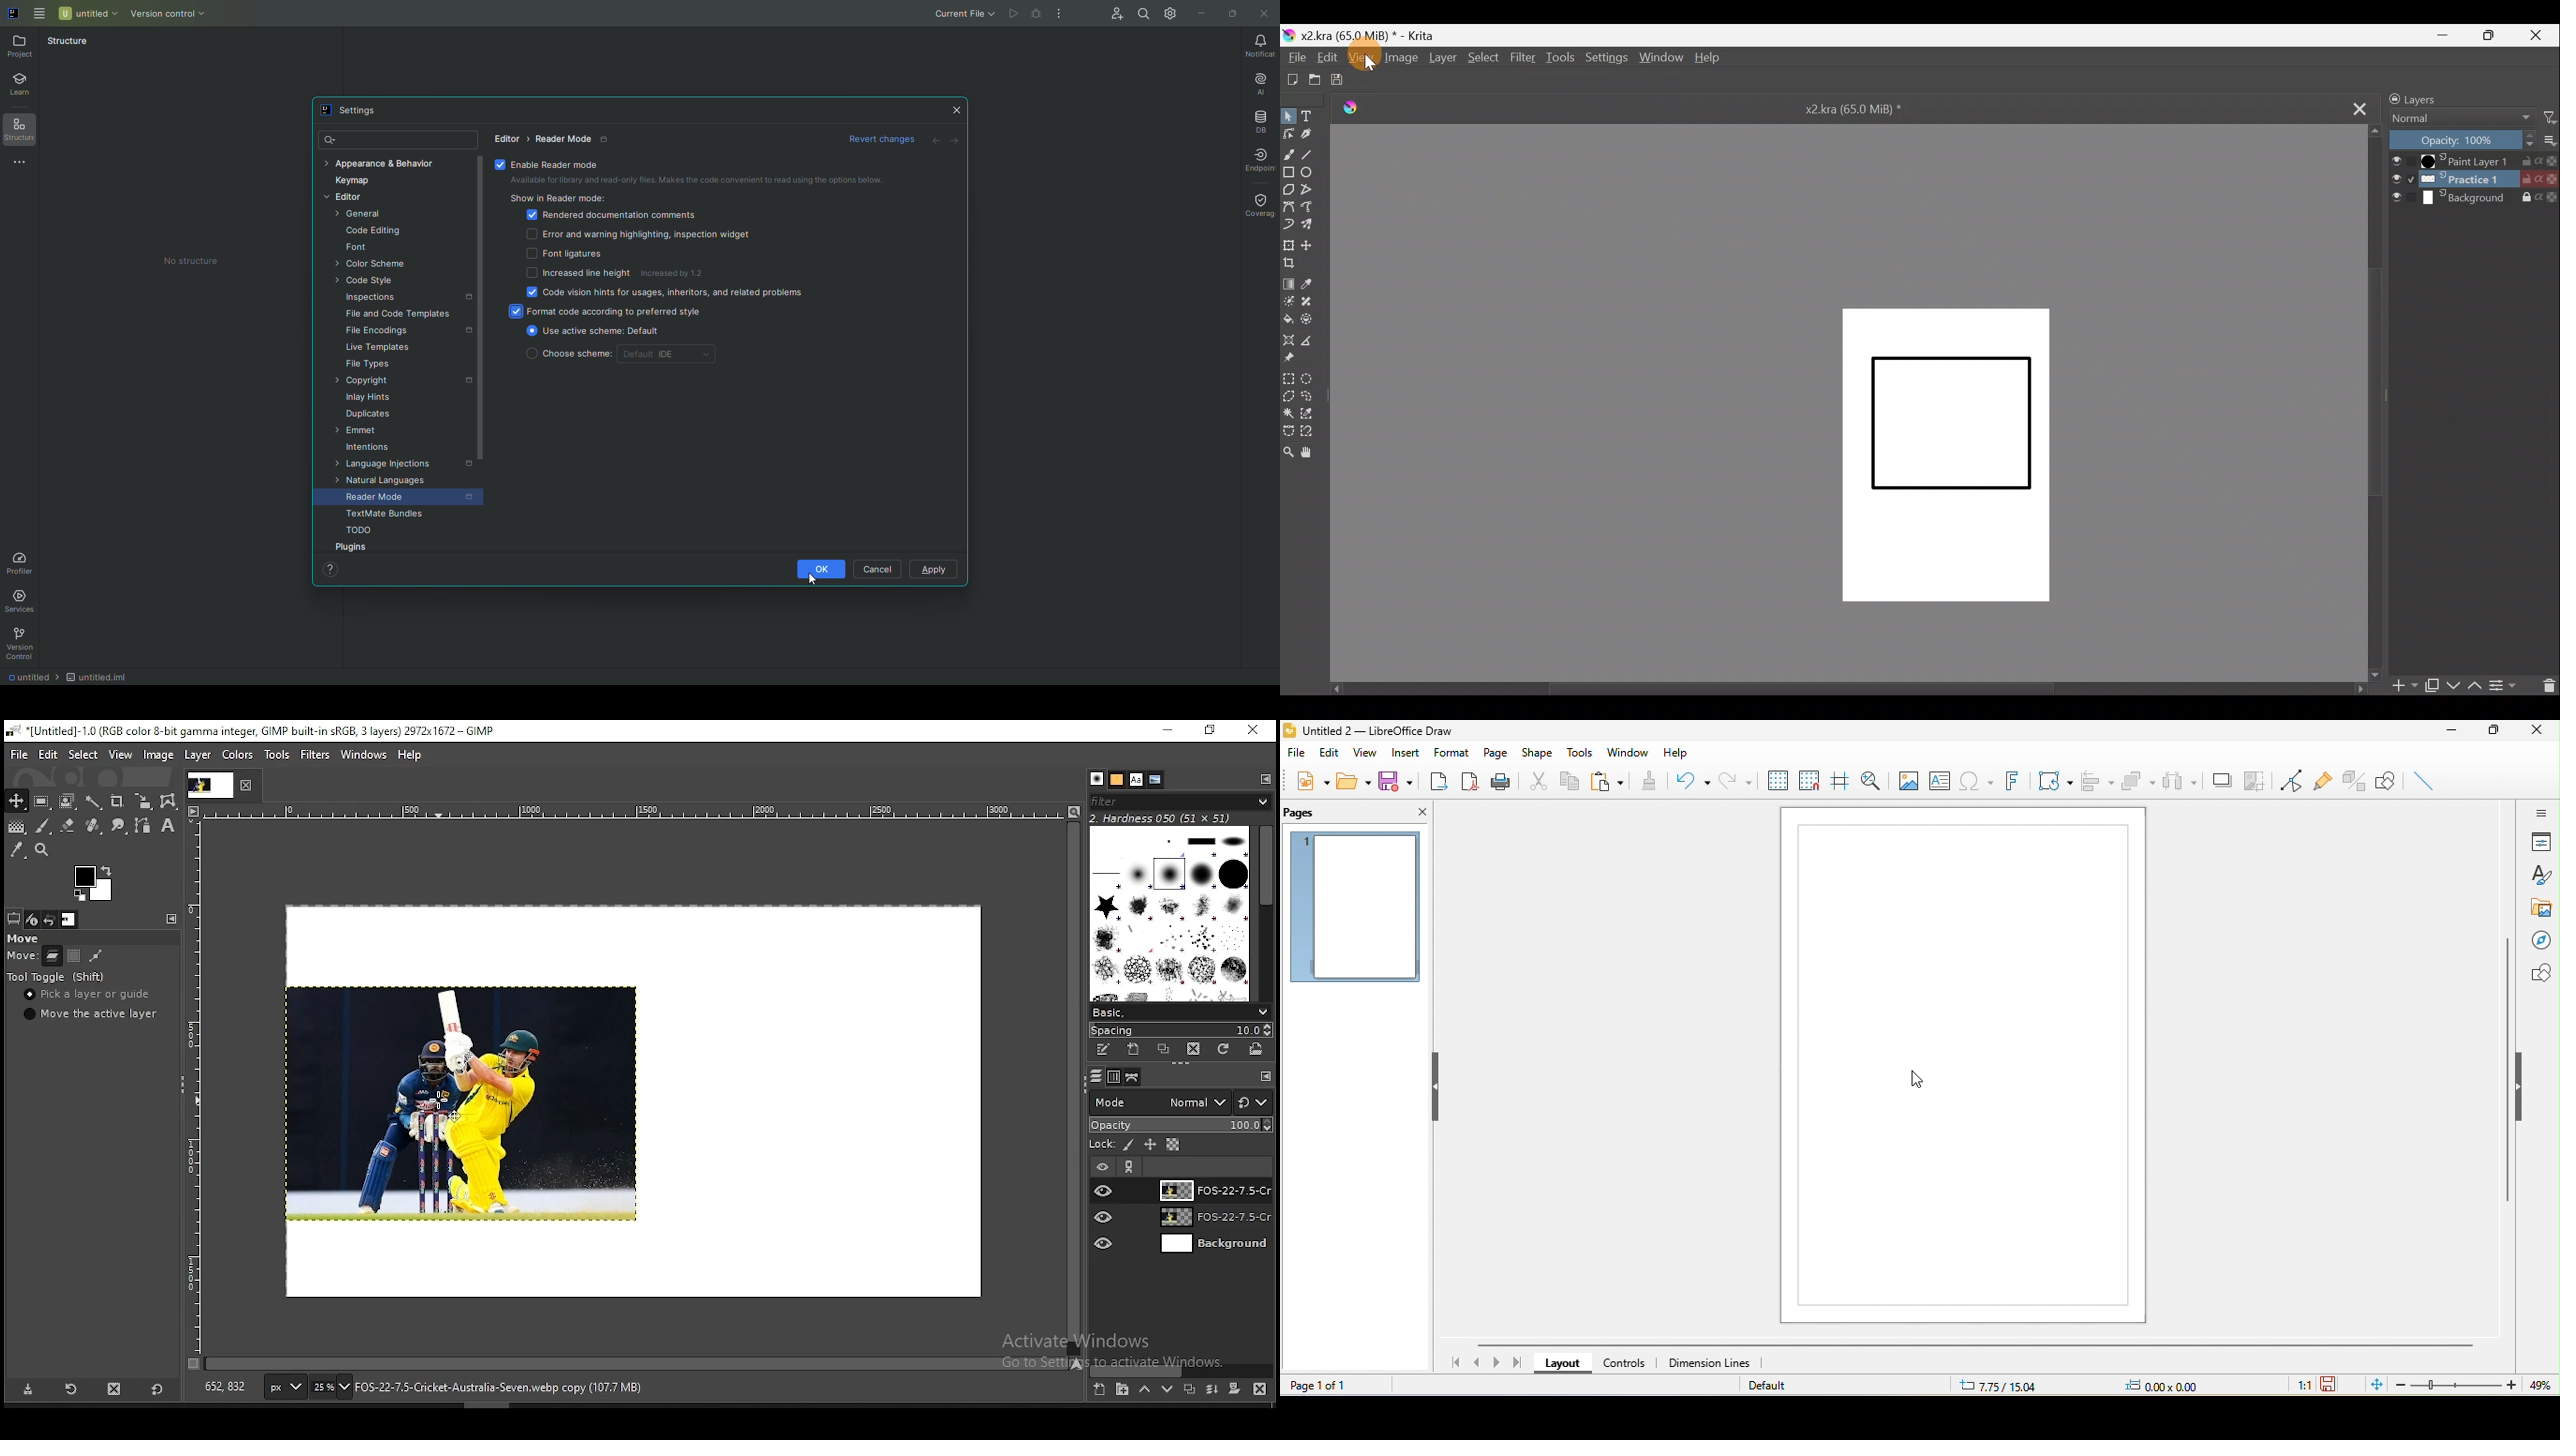 Image resolution: width=2576 pixels, height=1456 pixels. Describe the element at coordinates (2525, 1085) in the screenshot. I see `hide` at that location.